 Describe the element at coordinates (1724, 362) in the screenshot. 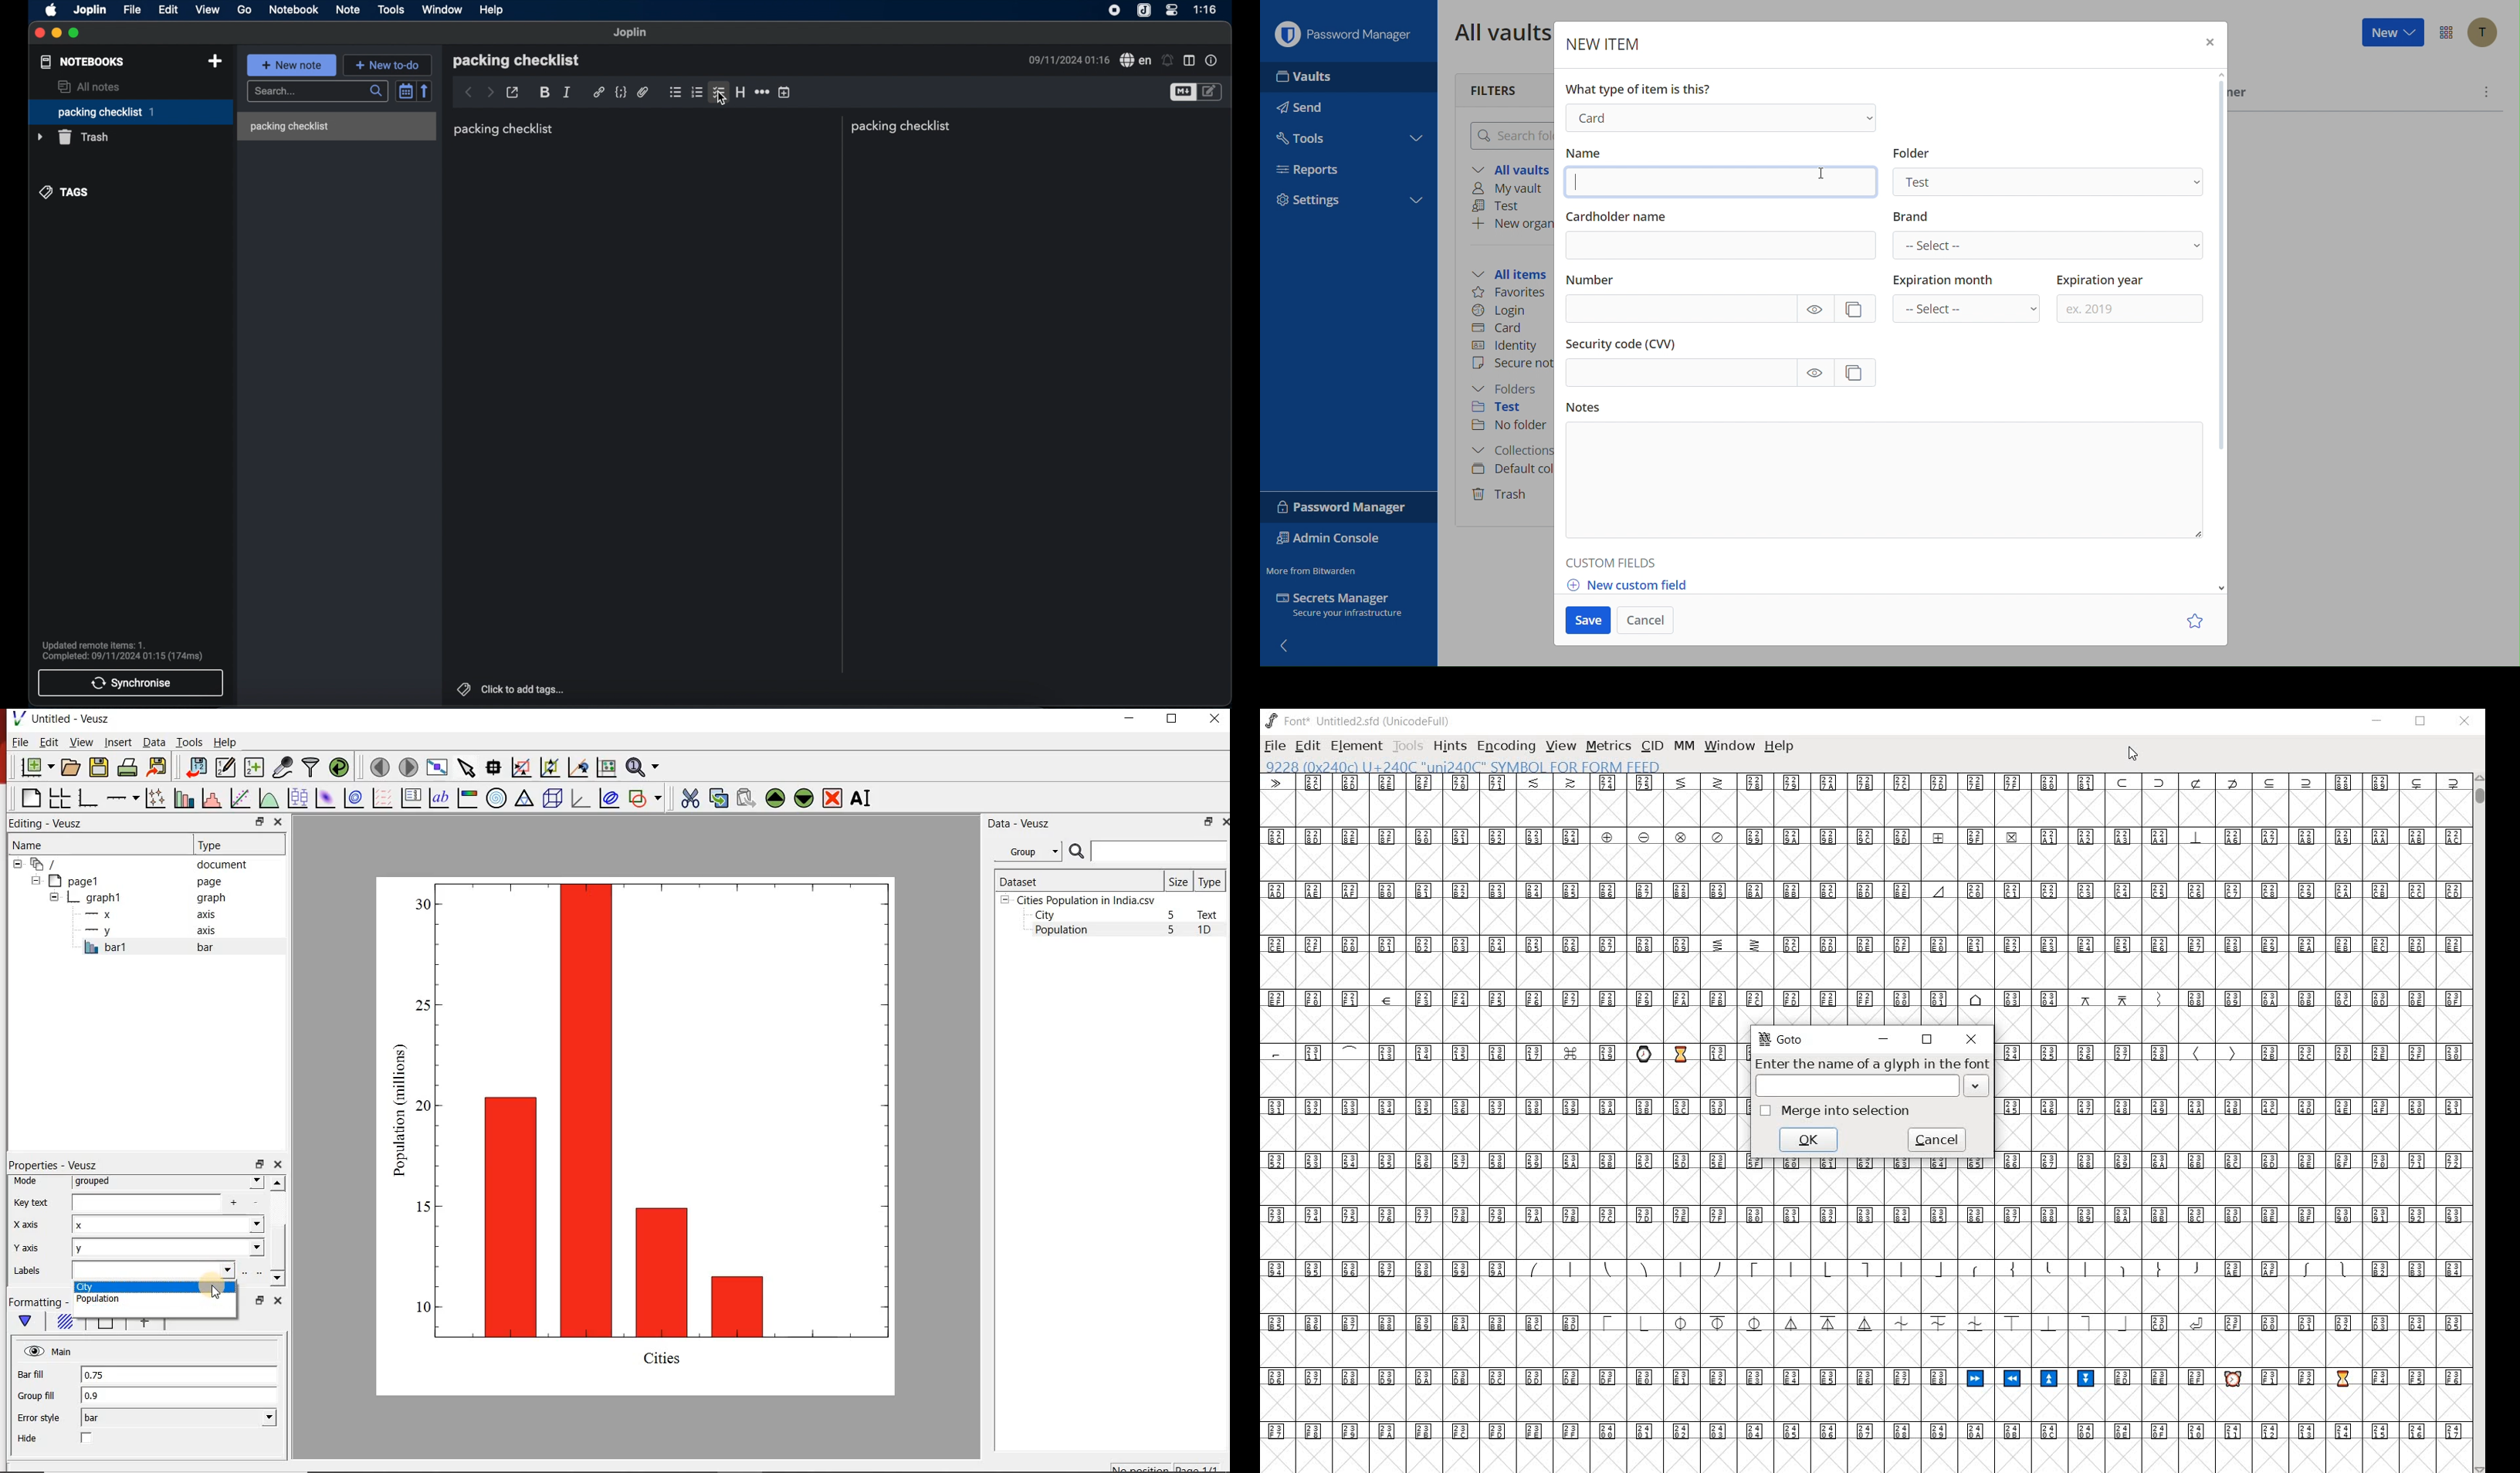

I see `Security Code` at that location.